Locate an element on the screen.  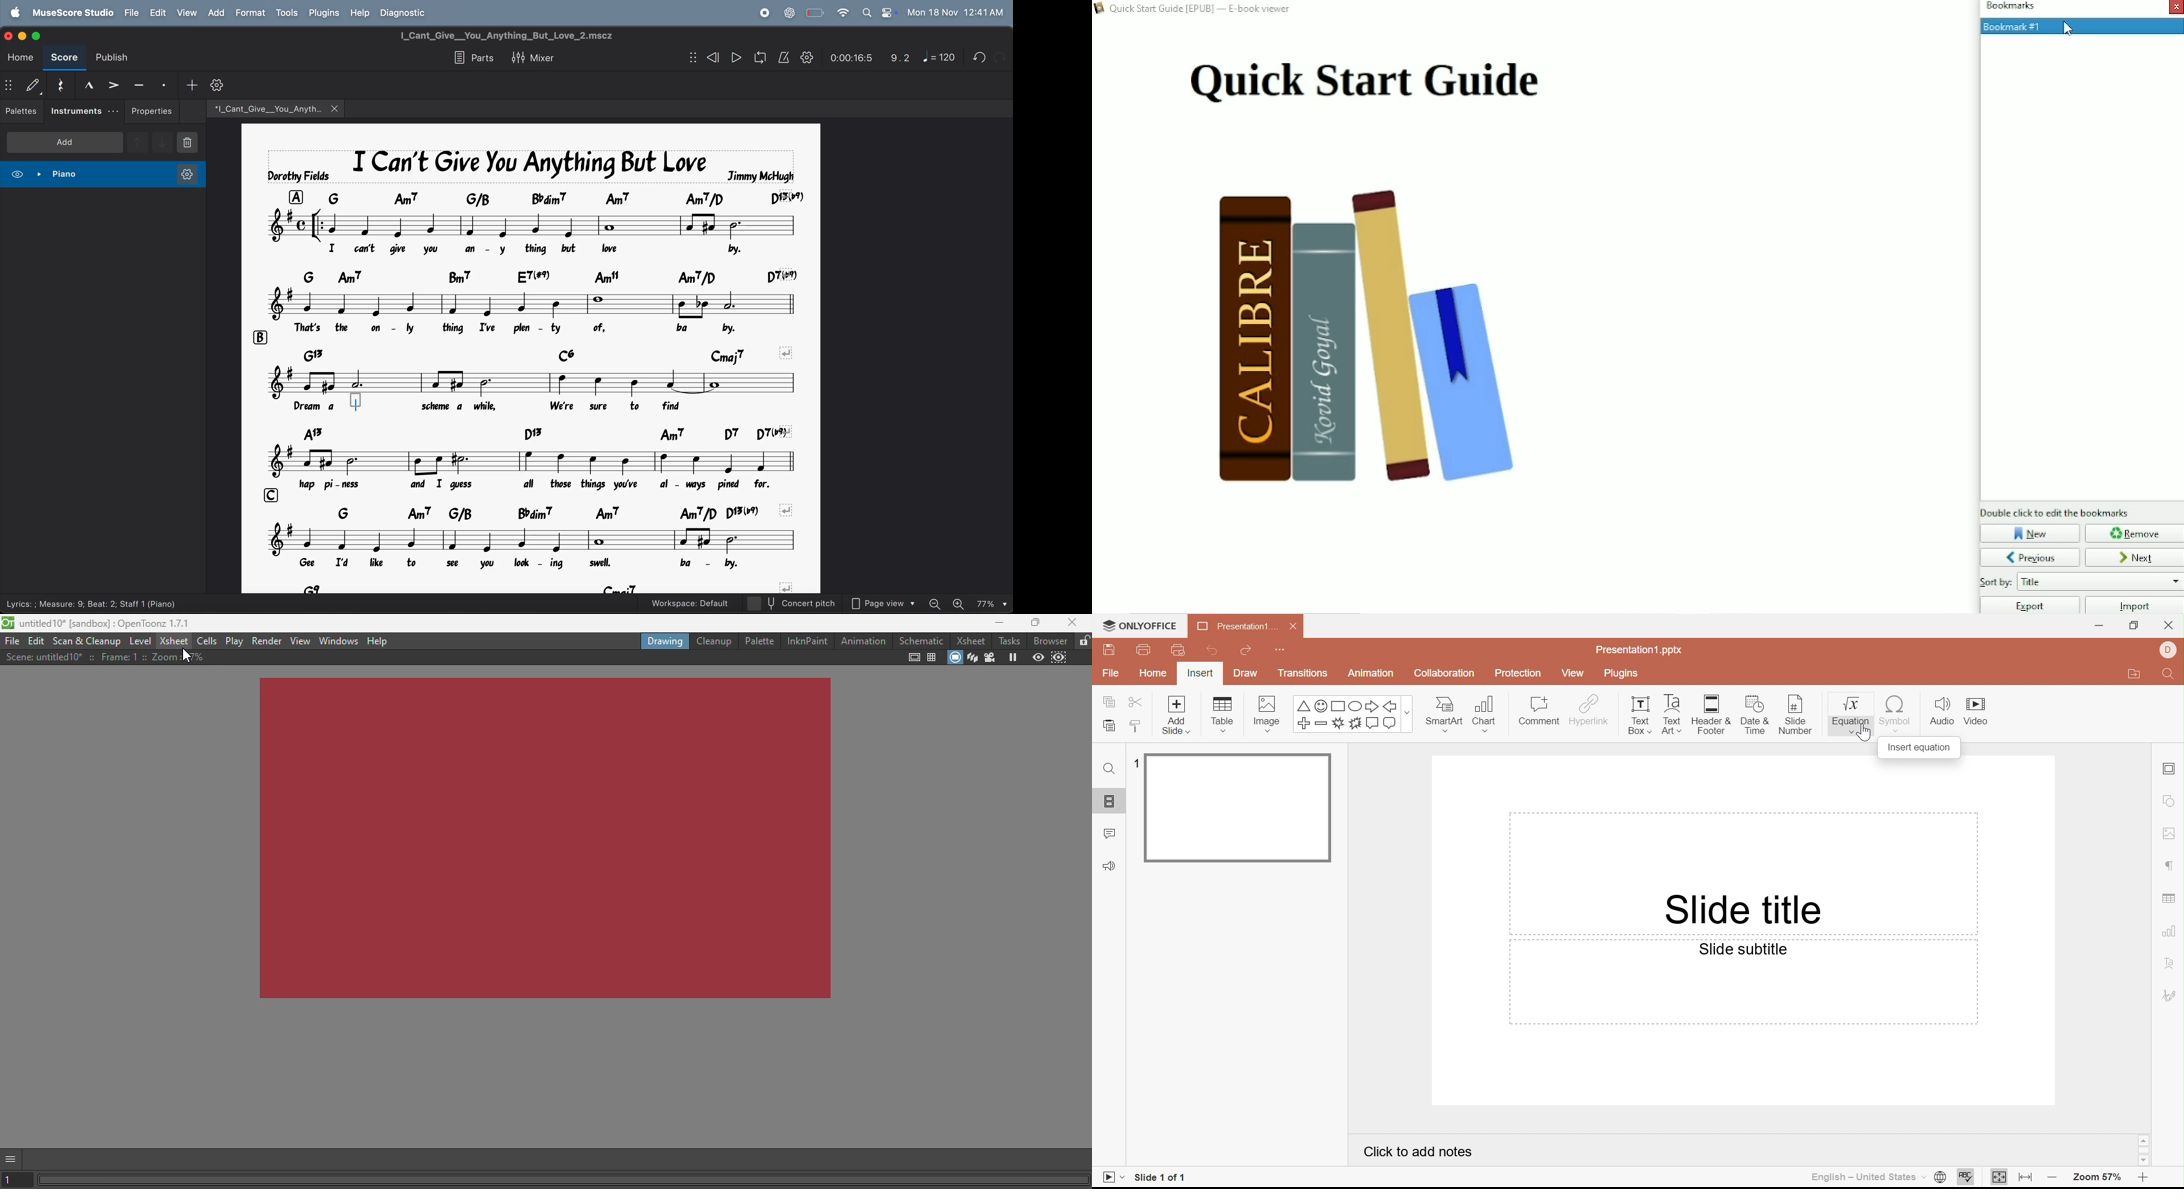
musescore studio is located at coordinates (74, 13).